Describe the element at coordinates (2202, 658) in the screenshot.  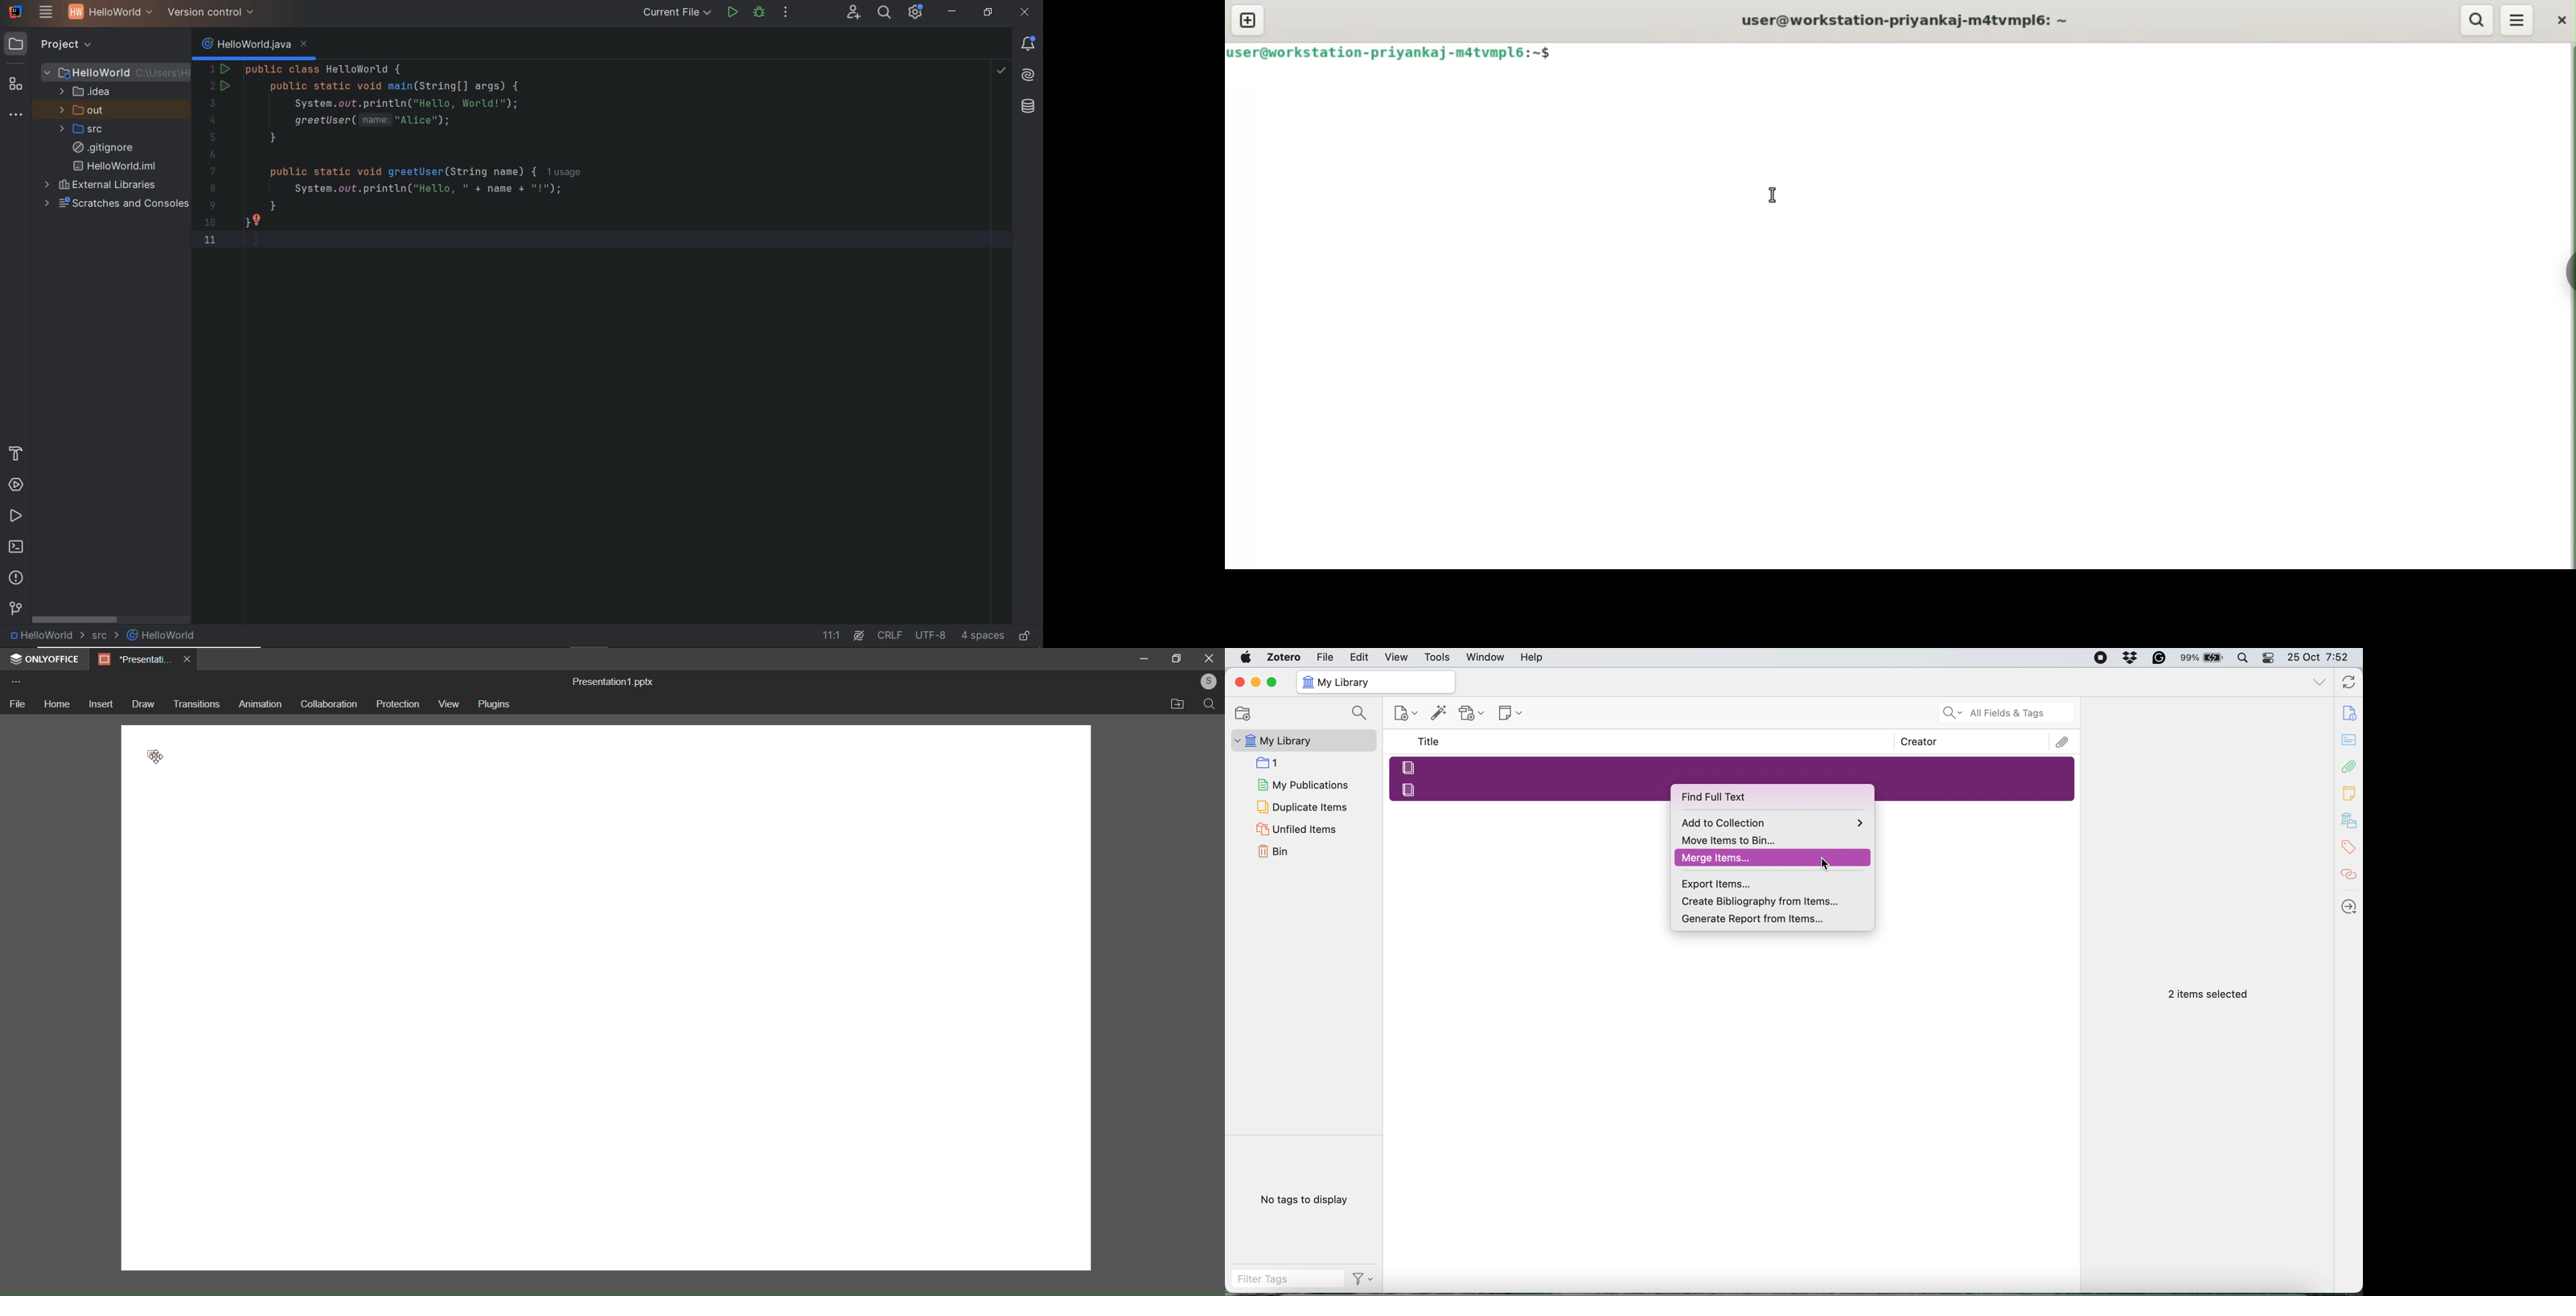
I see `99% Battery` at that location.